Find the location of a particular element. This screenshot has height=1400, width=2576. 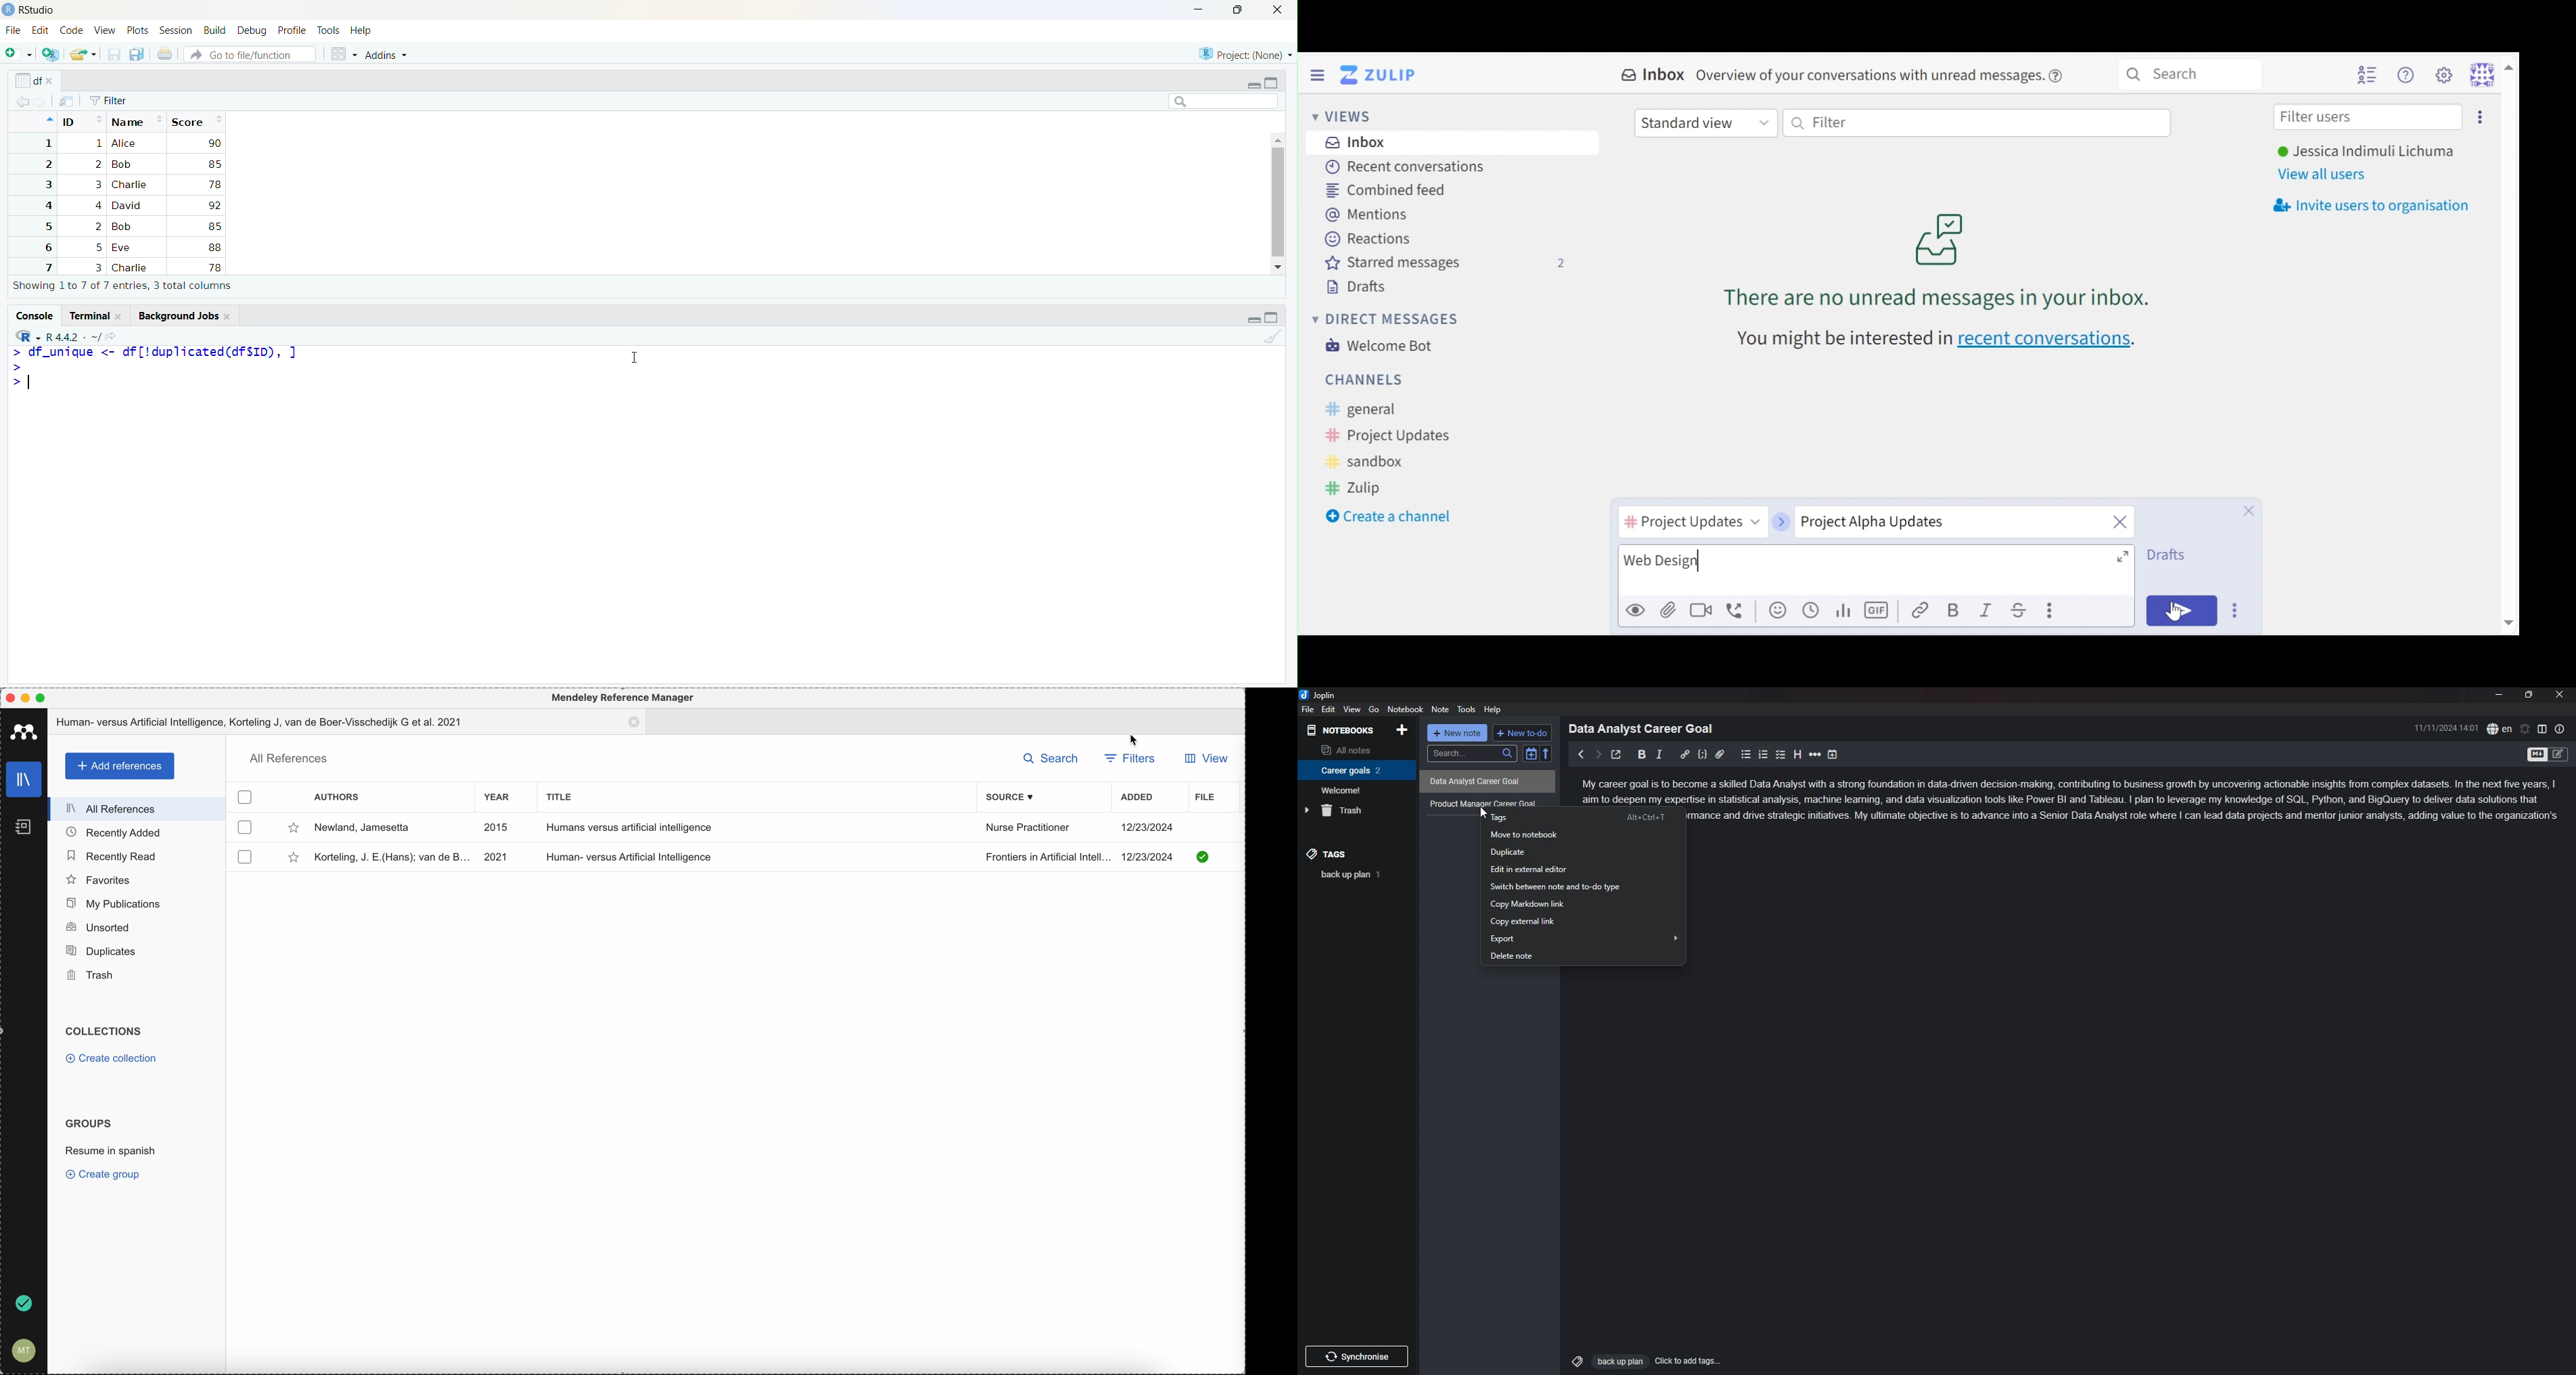

logo is located at coordinates (8, 10).